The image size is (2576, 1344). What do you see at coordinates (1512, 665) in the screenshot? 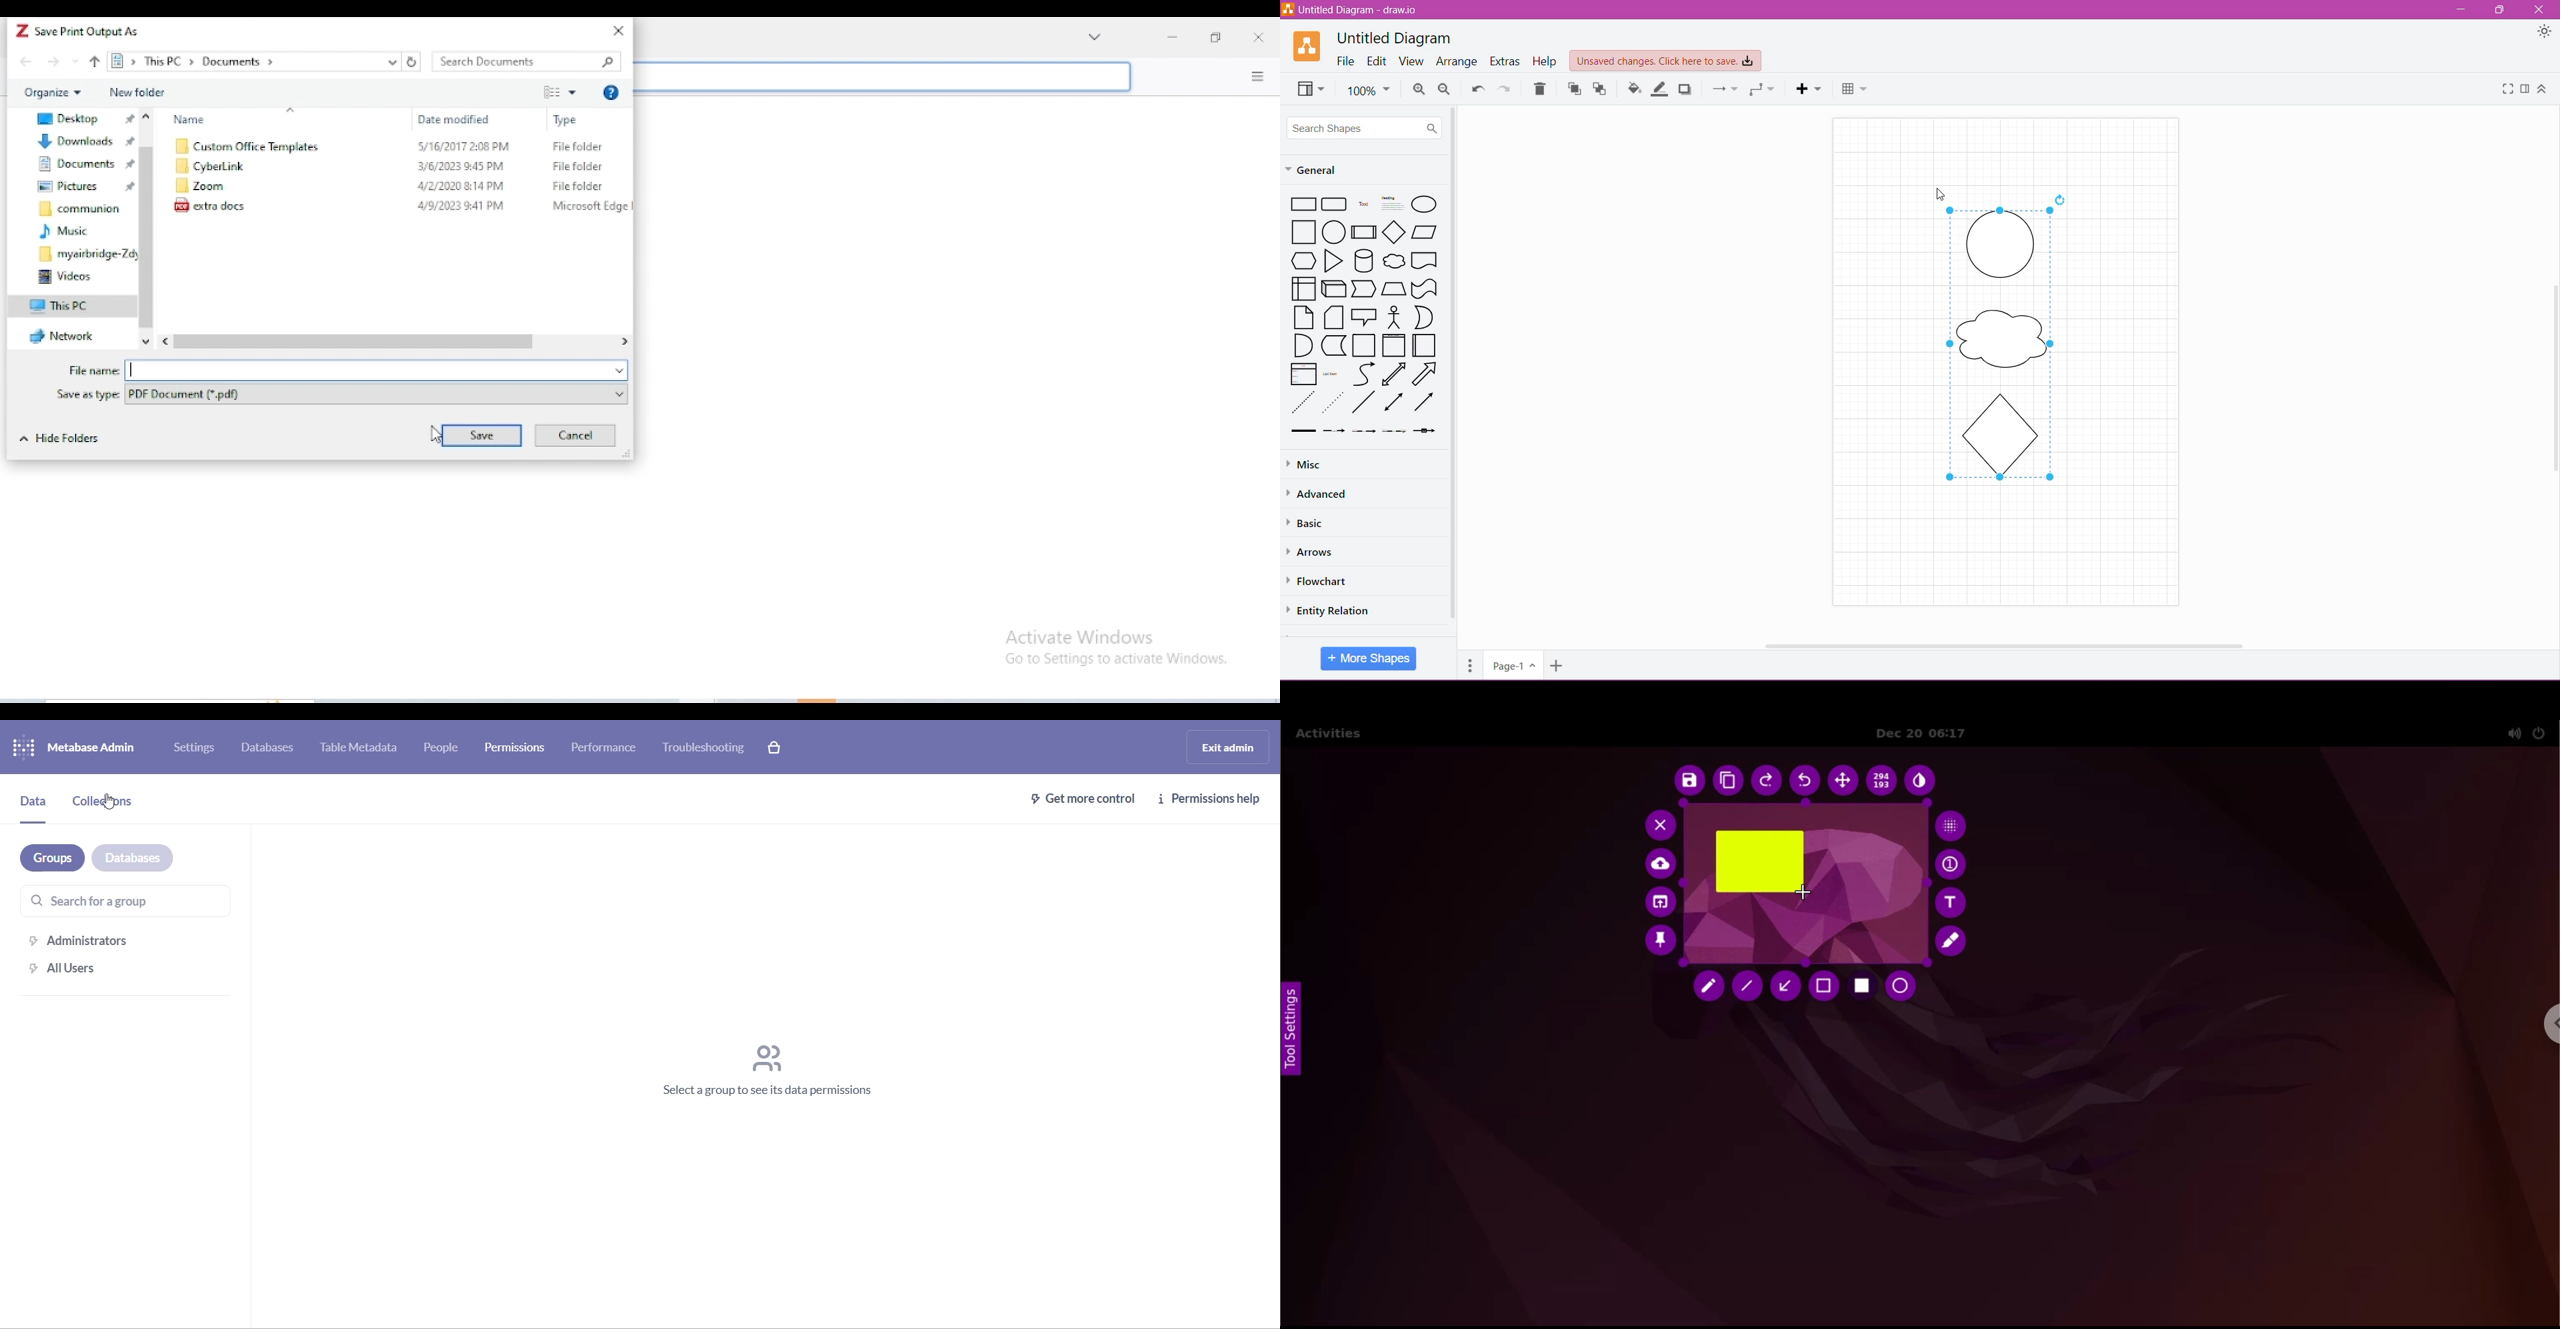
I see `Page 1` at bounding box center [1512, 665].